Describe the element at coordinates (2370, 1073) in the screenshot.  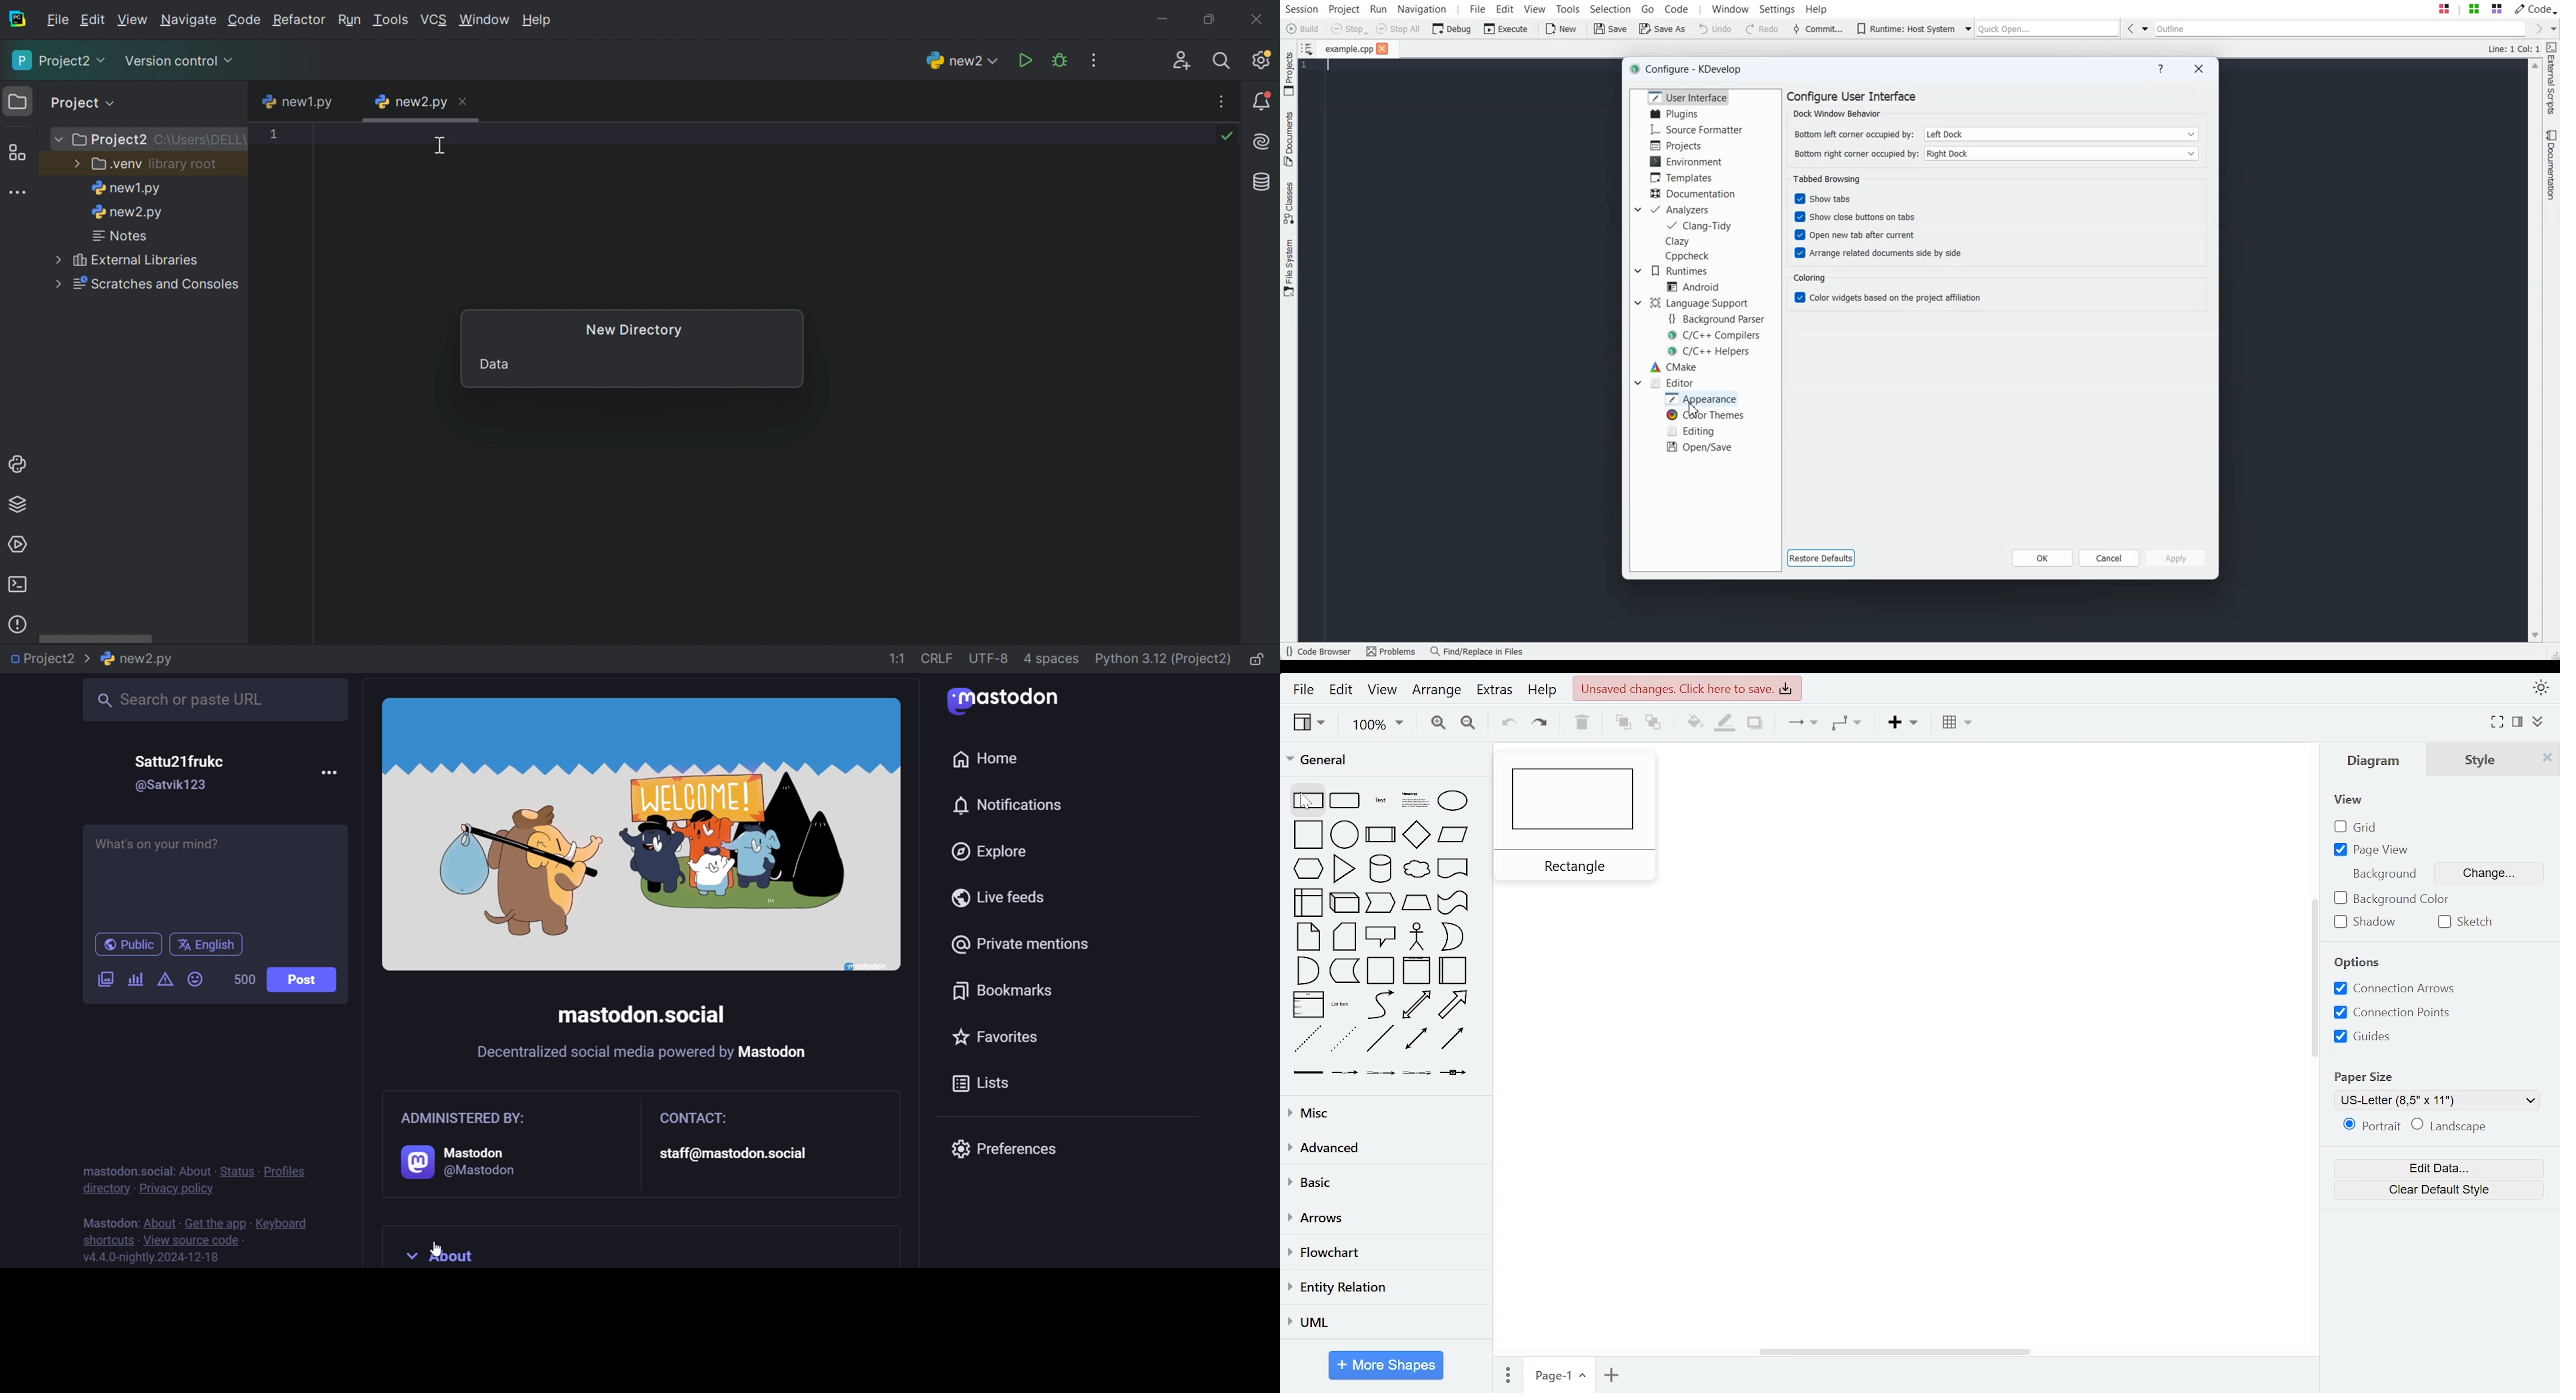
I see `Paper Size` at that location.